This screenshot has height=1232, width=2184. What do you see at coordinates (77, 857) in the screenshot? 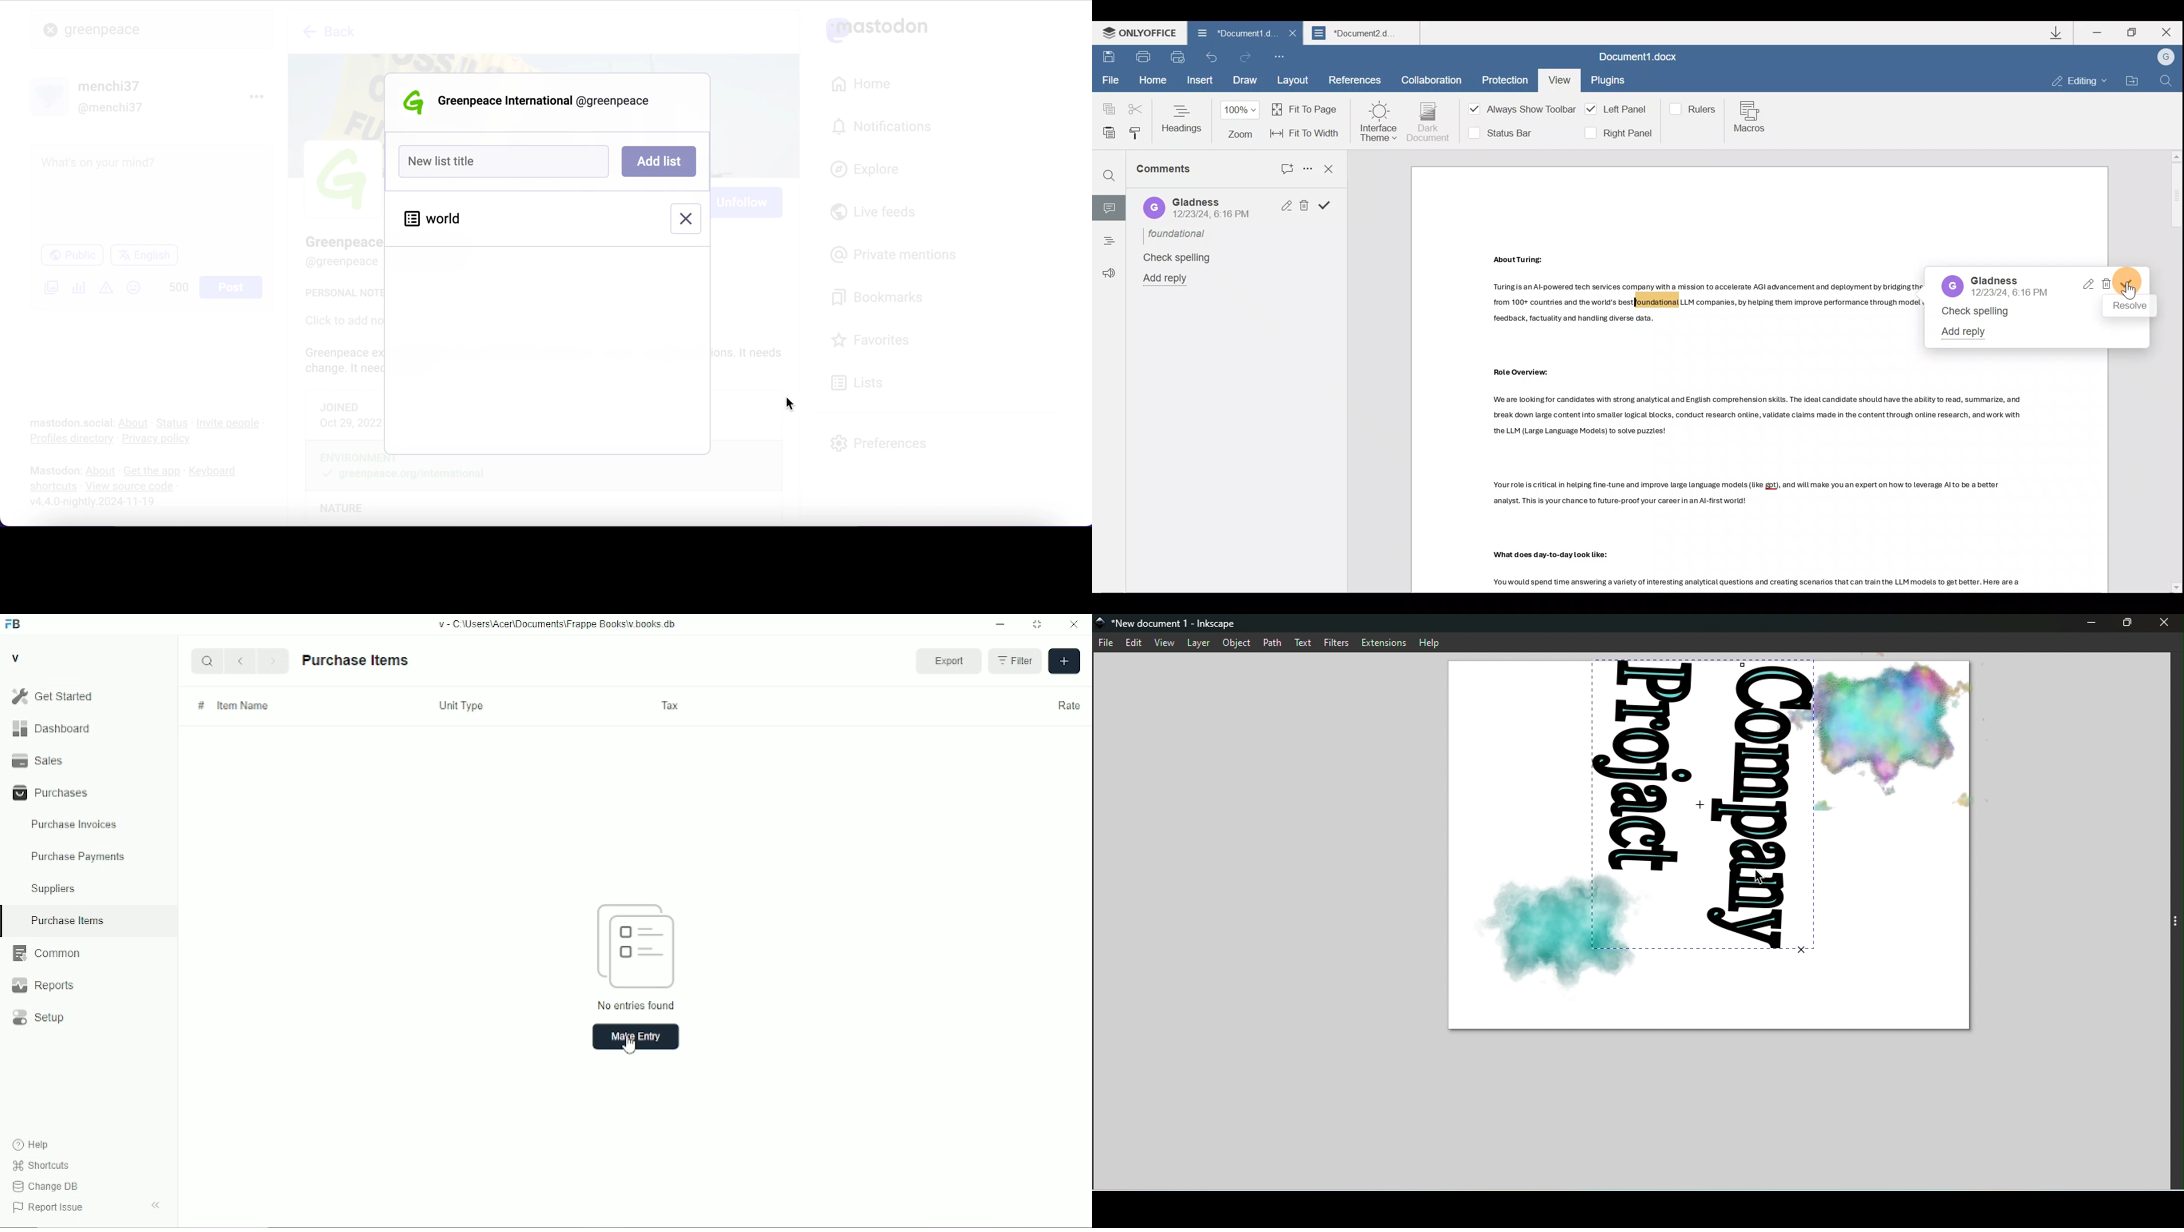
I see `purchase payments` at bounding box center [77, 857].